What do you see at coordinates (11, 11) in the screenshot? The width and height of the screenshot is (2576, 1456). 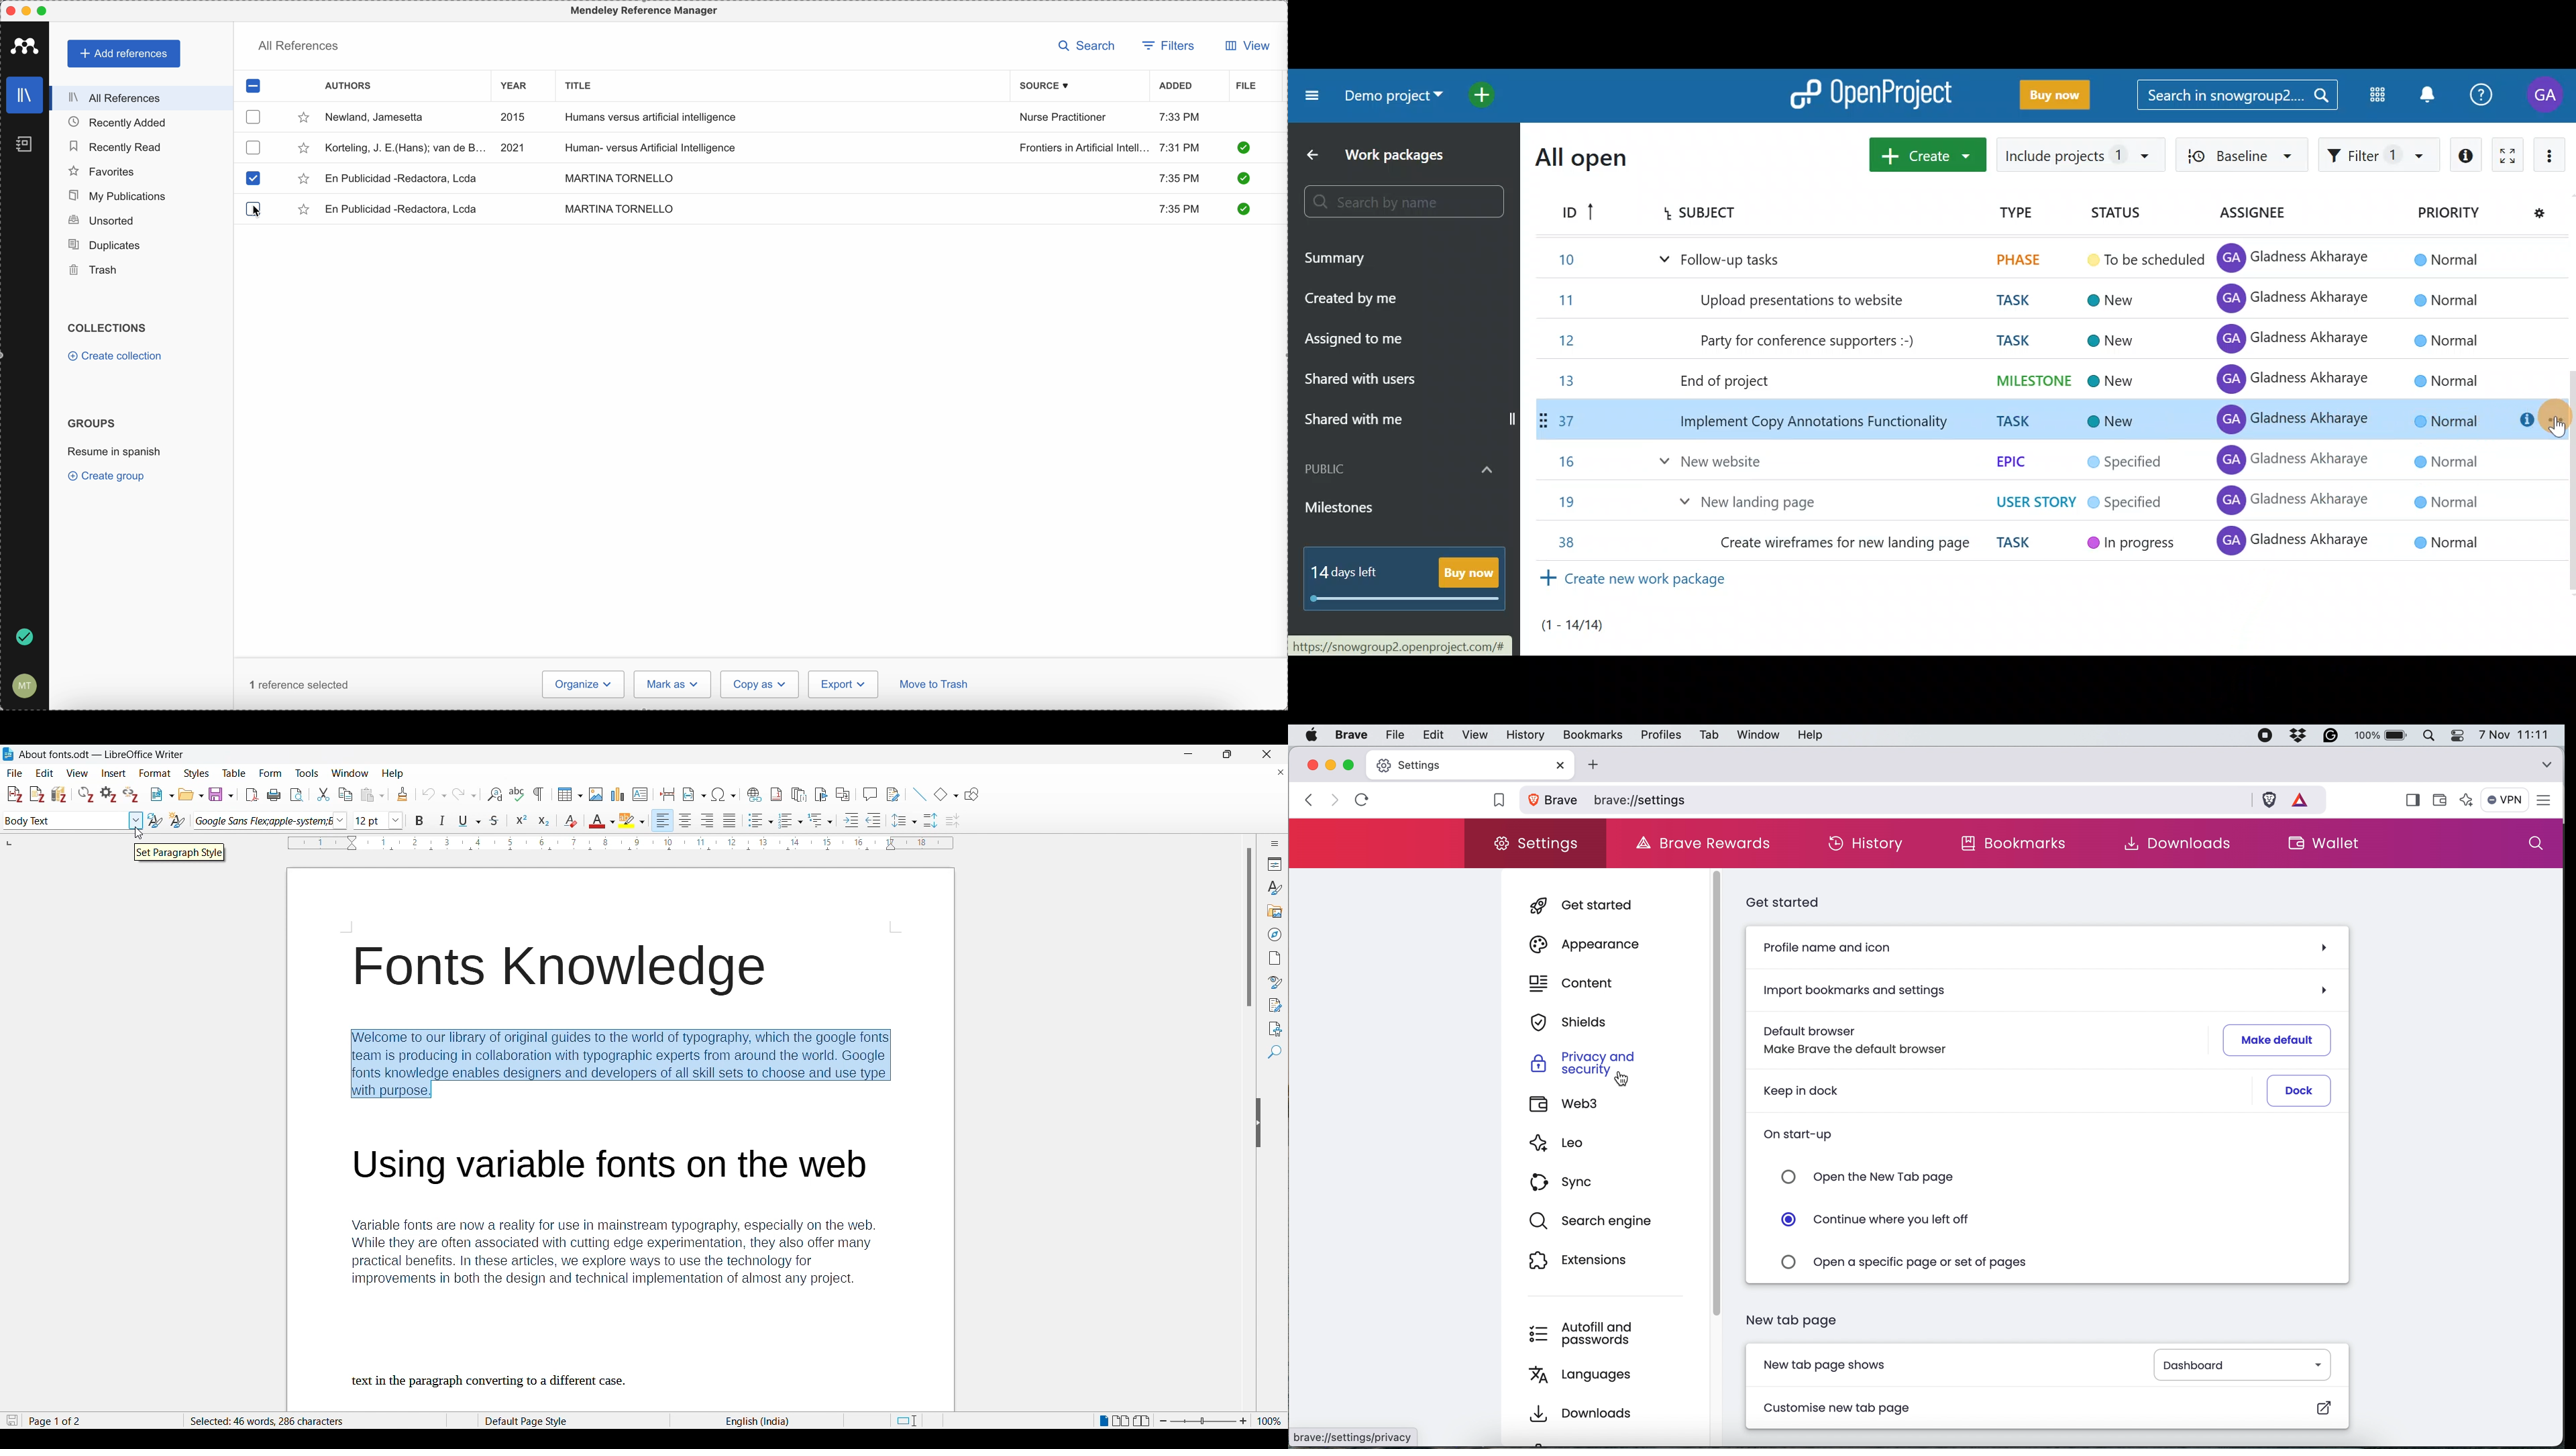 I see `close program` at bounding box center [11, 11].